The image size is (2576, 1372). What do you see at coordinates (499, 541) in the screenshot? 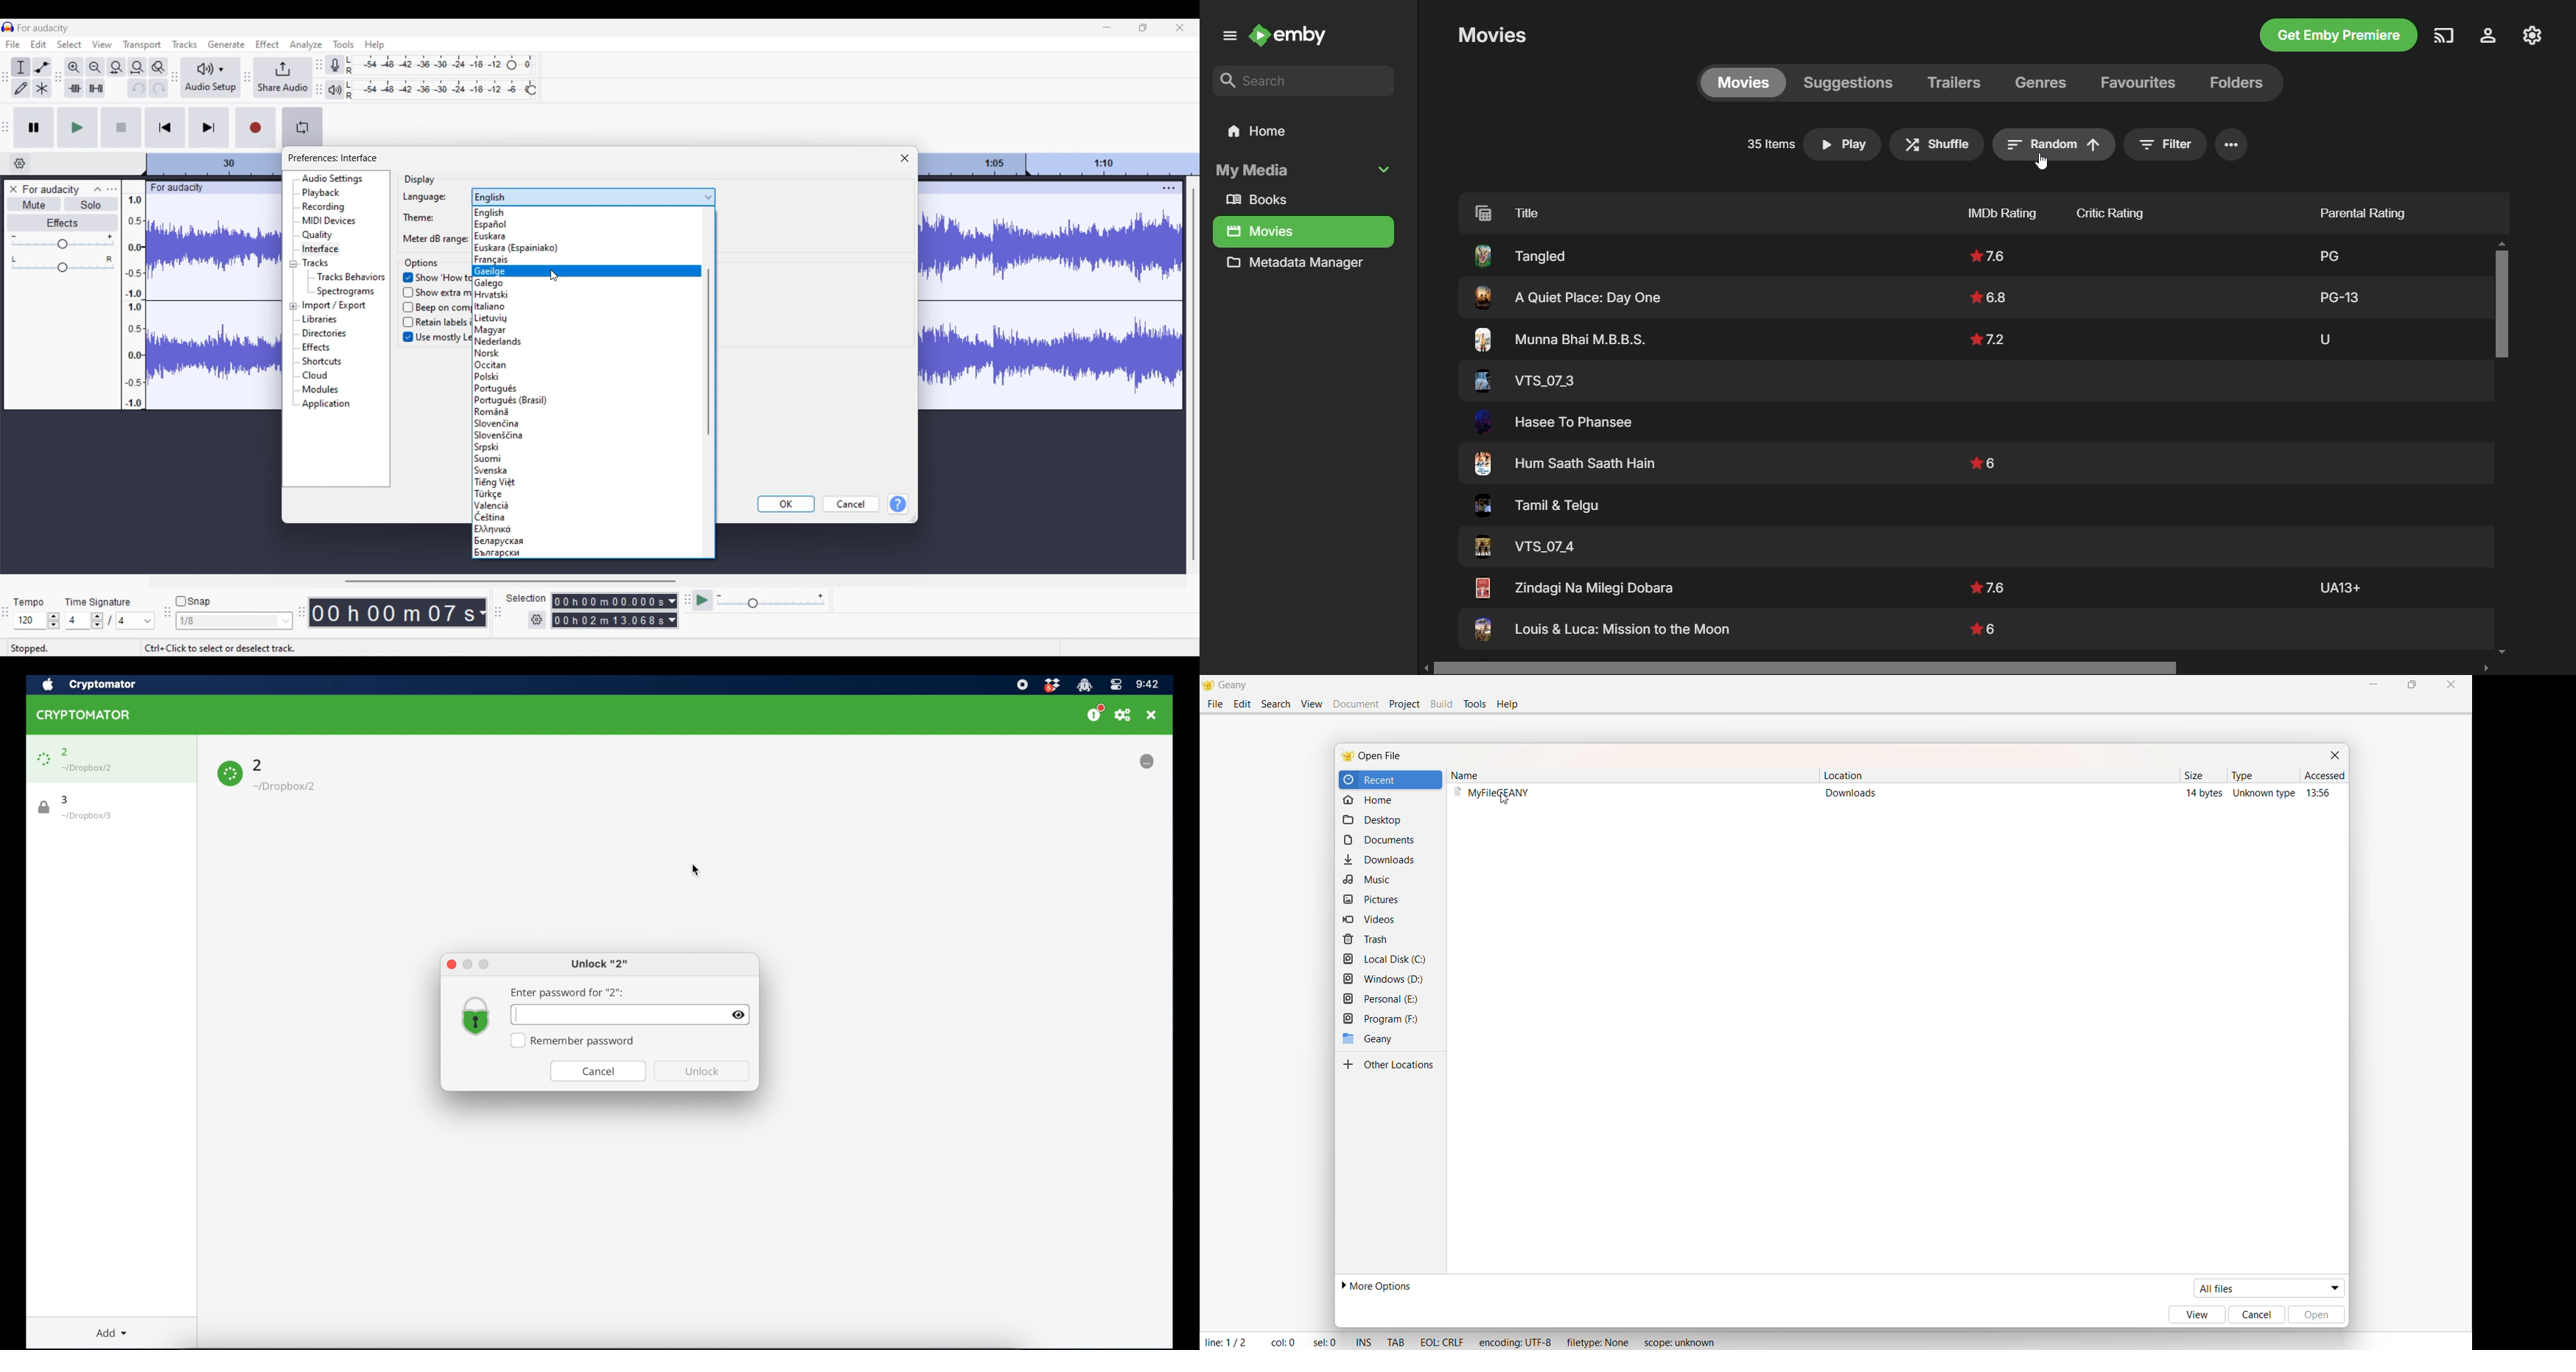
I see `J benapycxan` at bounding box center [499, 541].